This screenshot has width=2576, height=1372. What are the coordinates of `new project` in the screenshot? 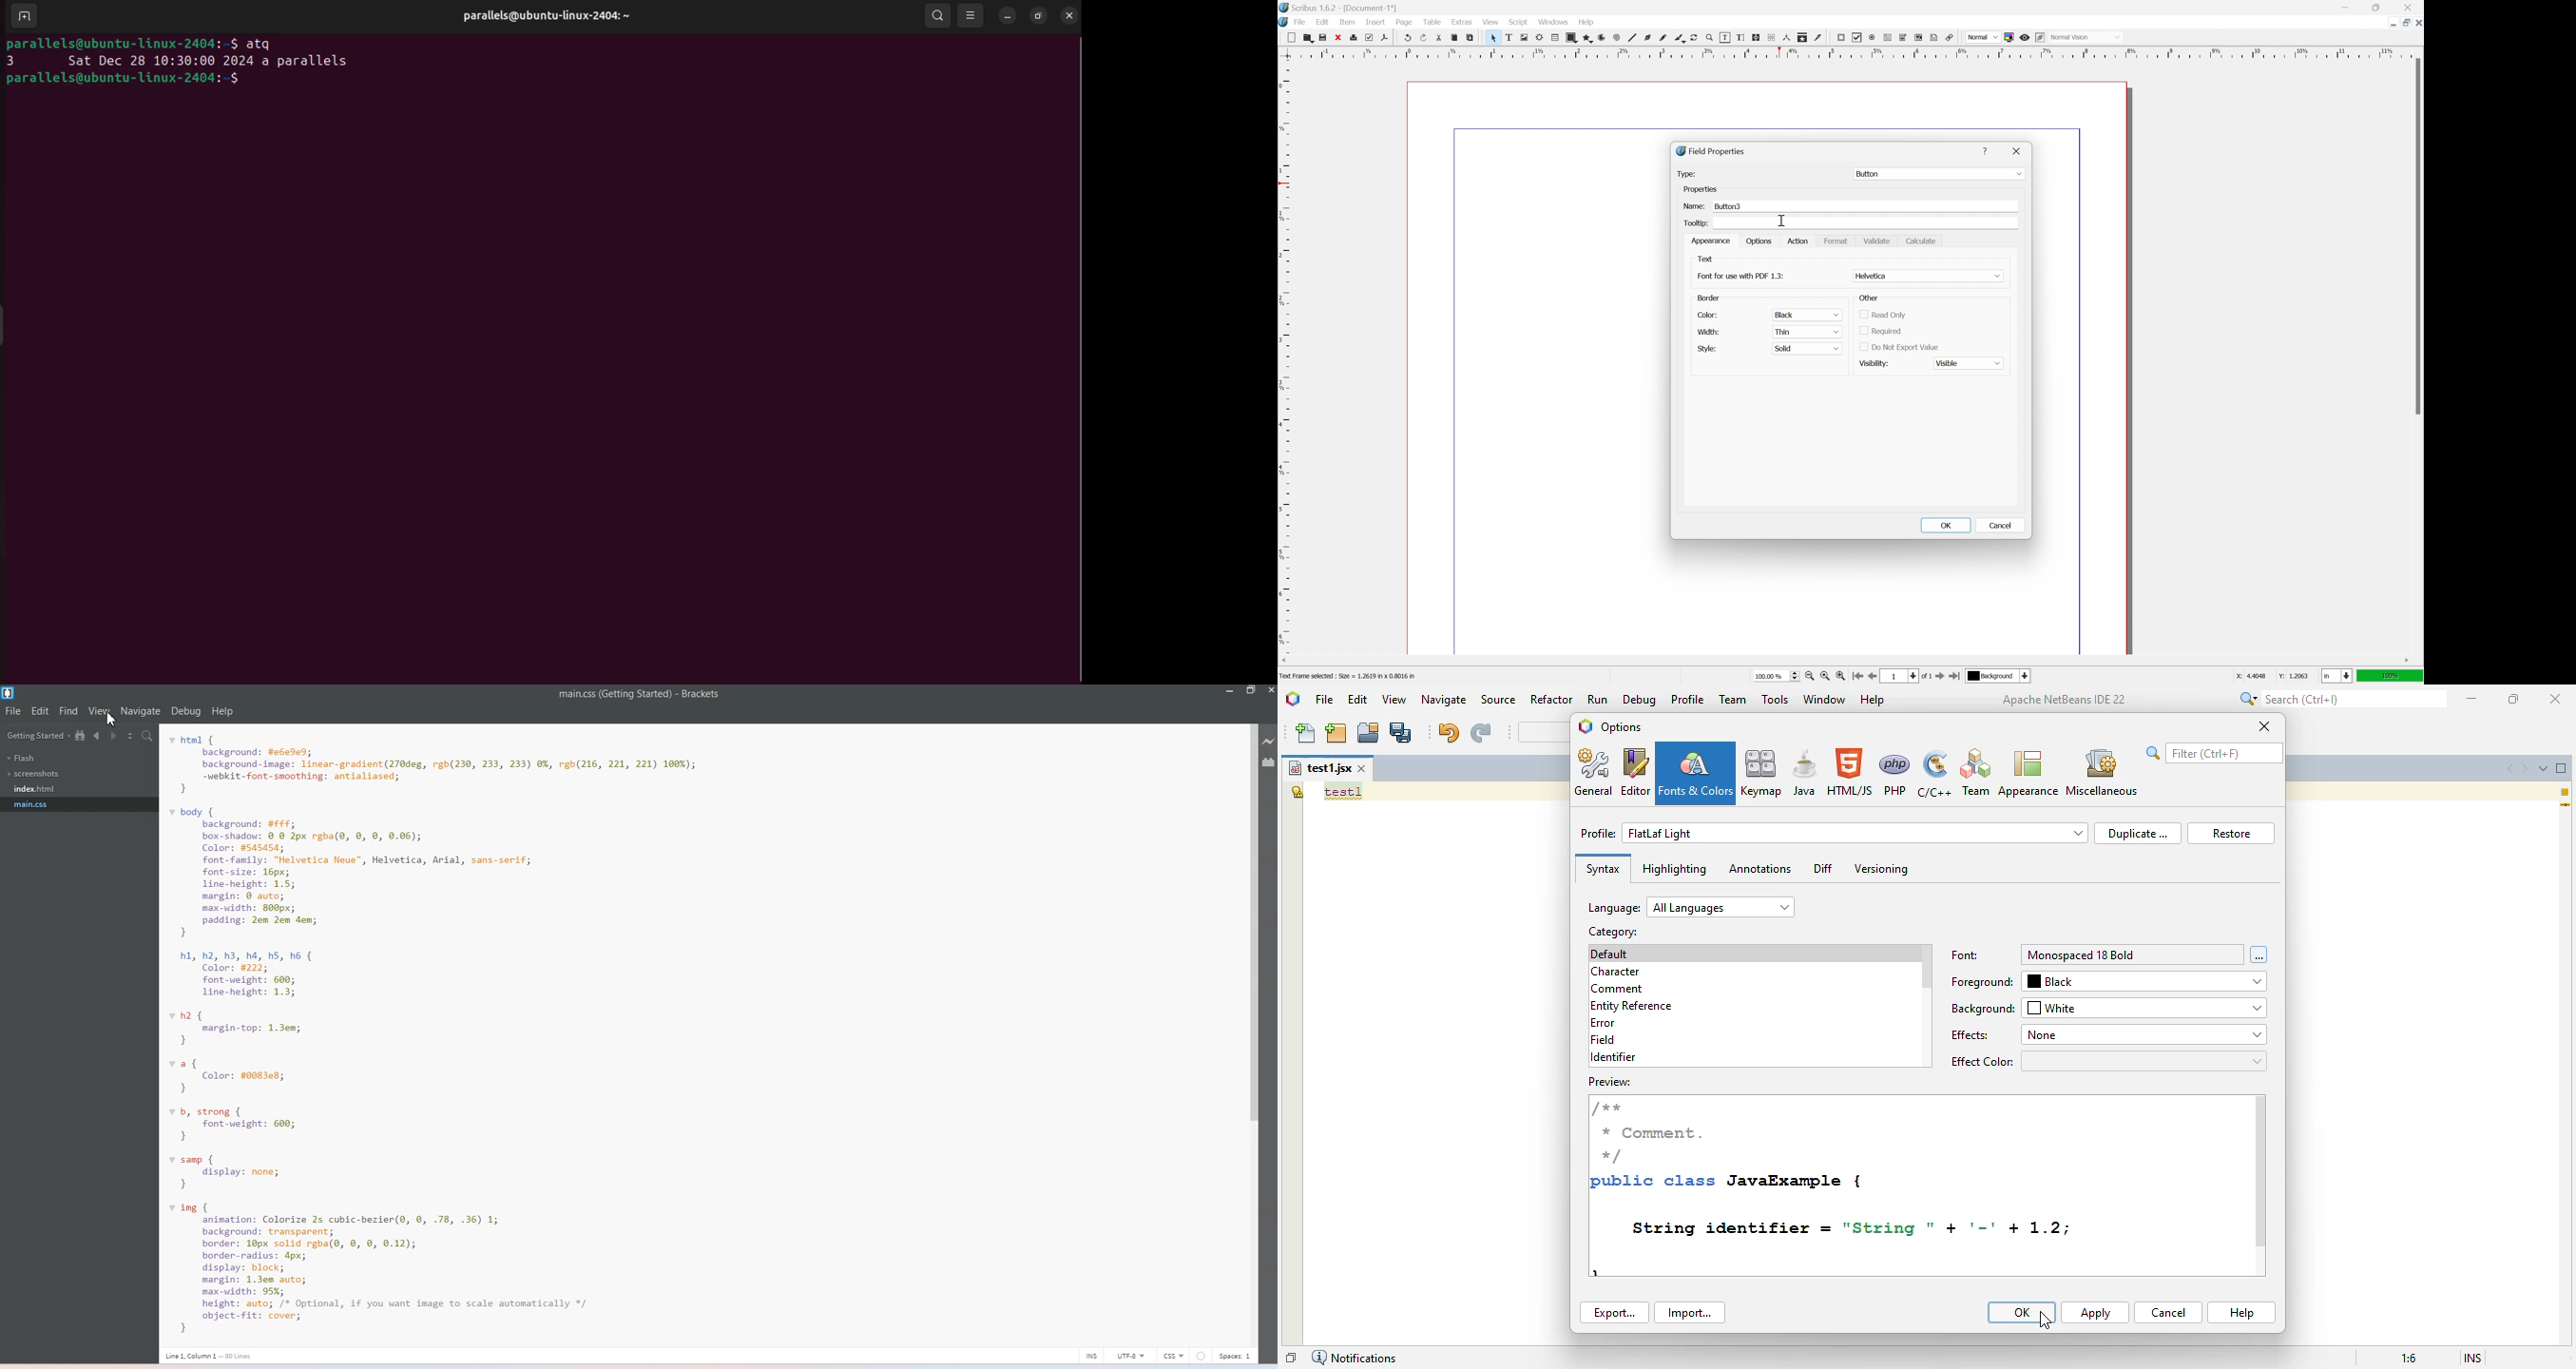 It's located at (1336, 733).